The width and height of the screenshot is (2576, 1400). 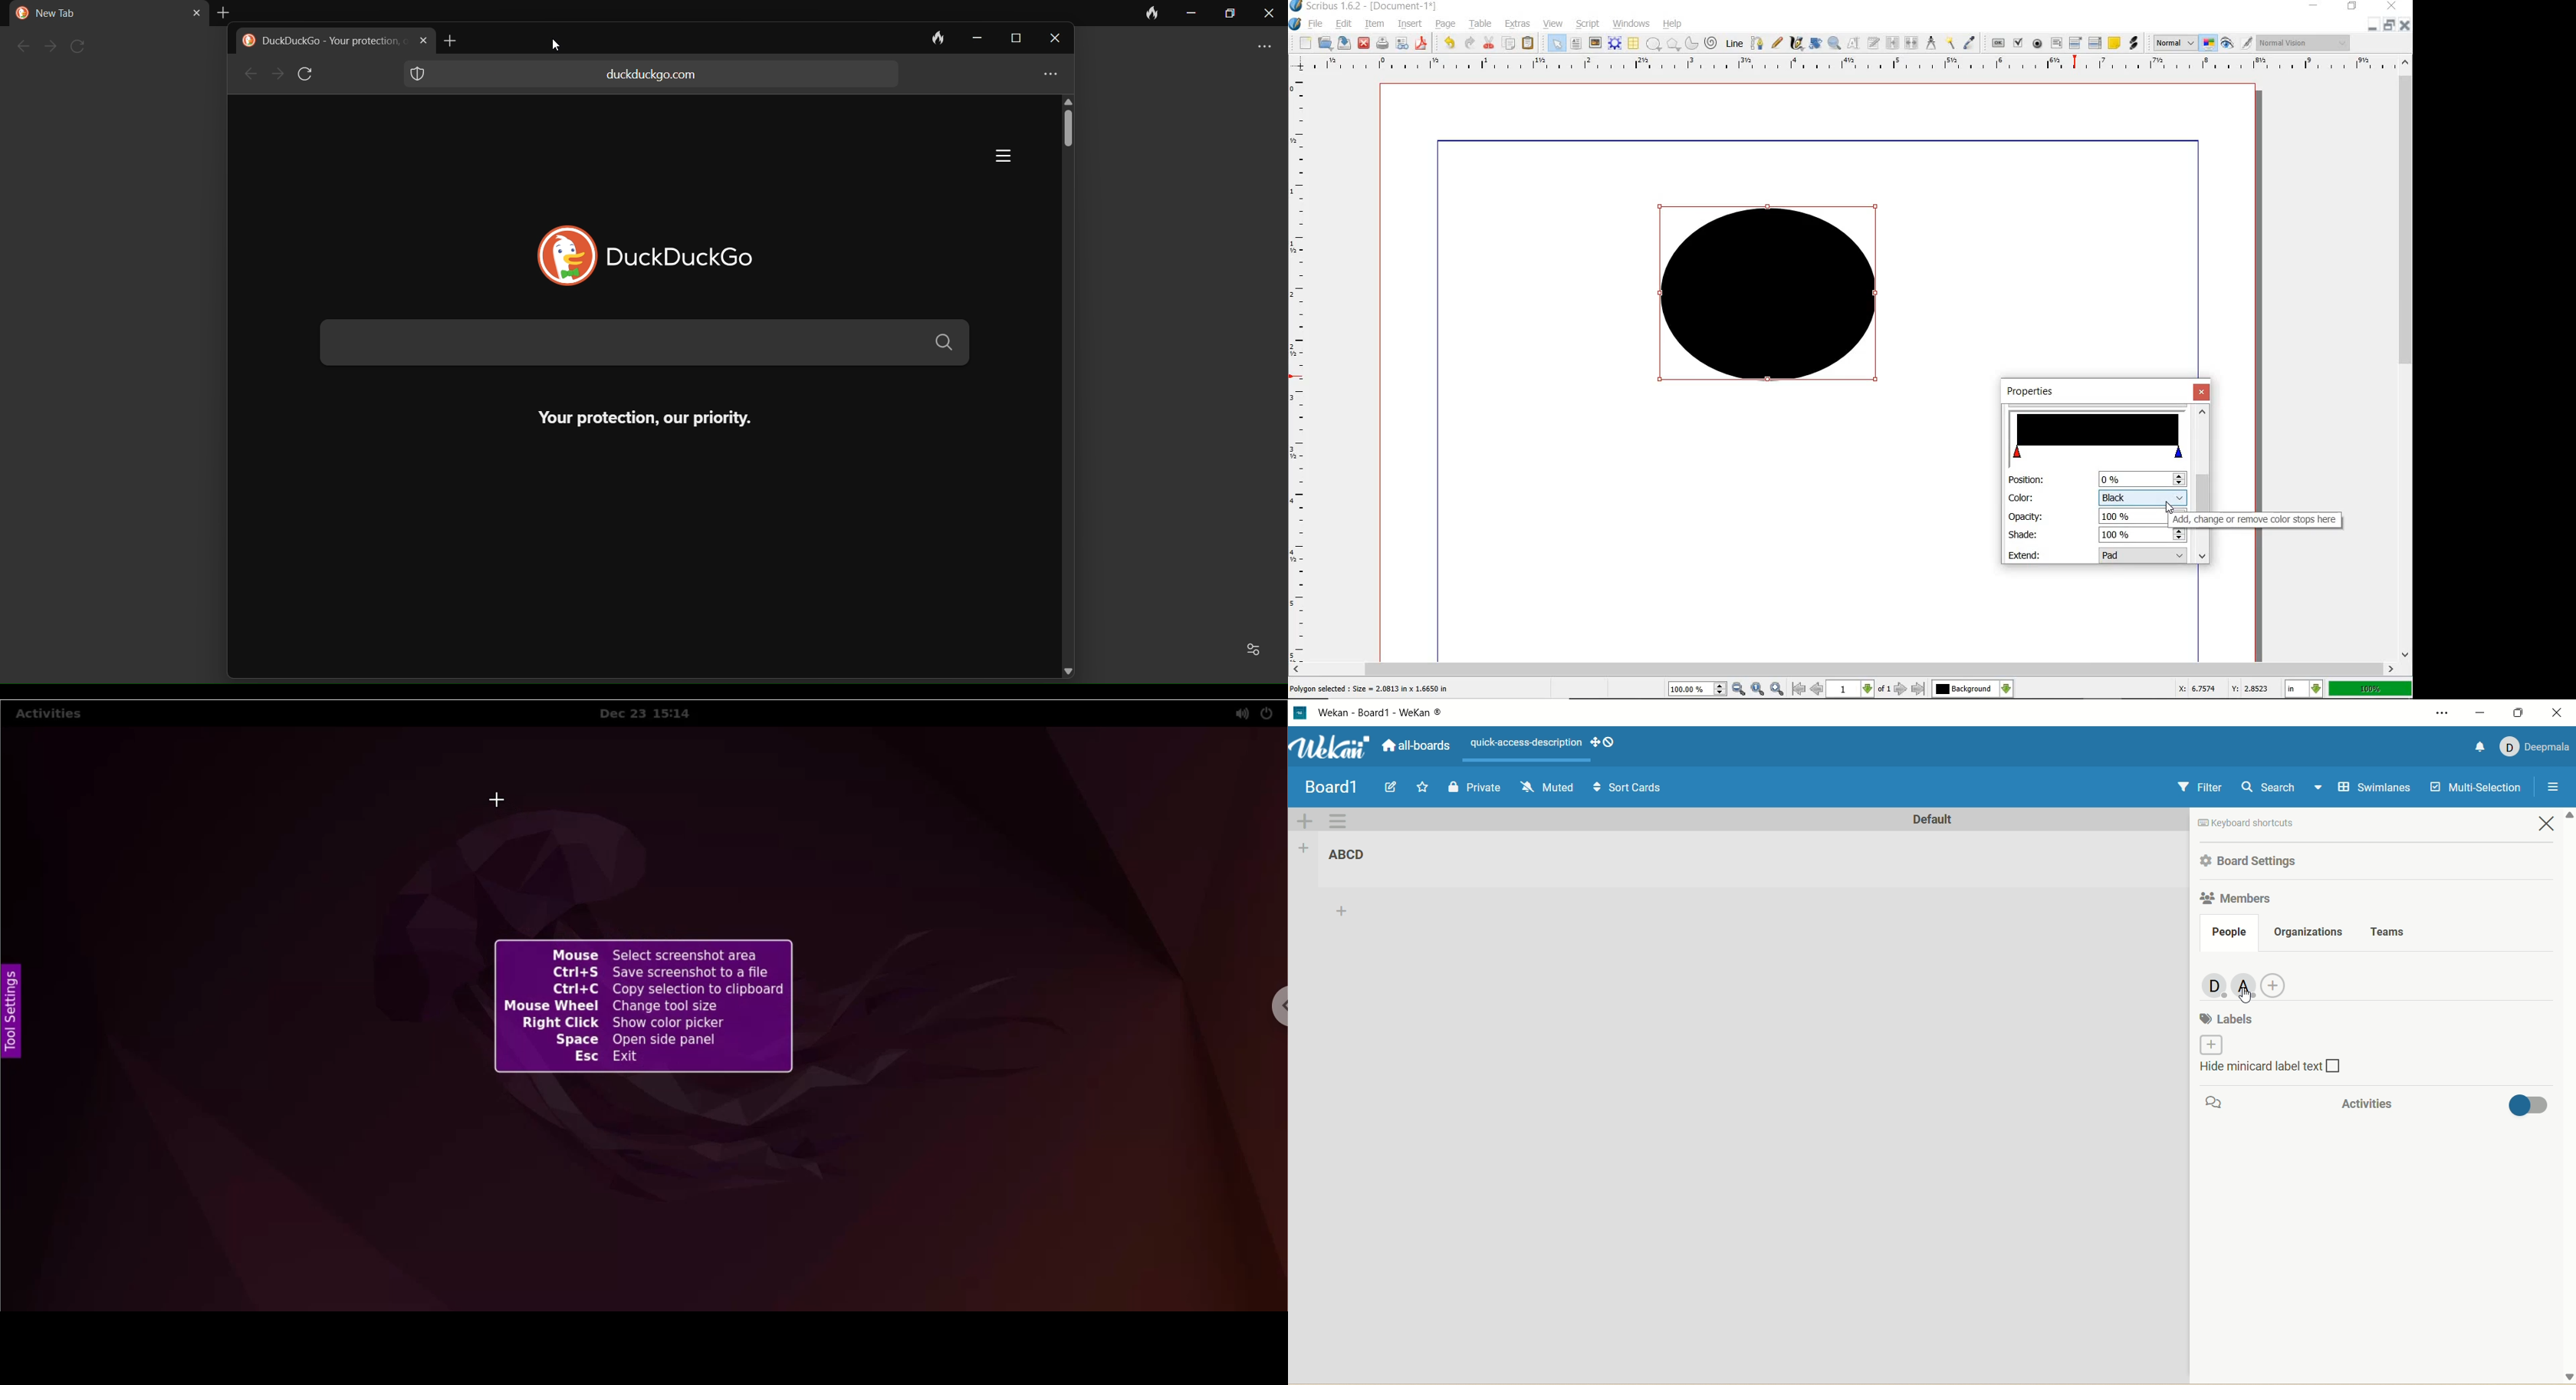 What do you see at coordinates (1057, 40) in the screenshot?
I see `Close` at bounding box center [1057, 40].